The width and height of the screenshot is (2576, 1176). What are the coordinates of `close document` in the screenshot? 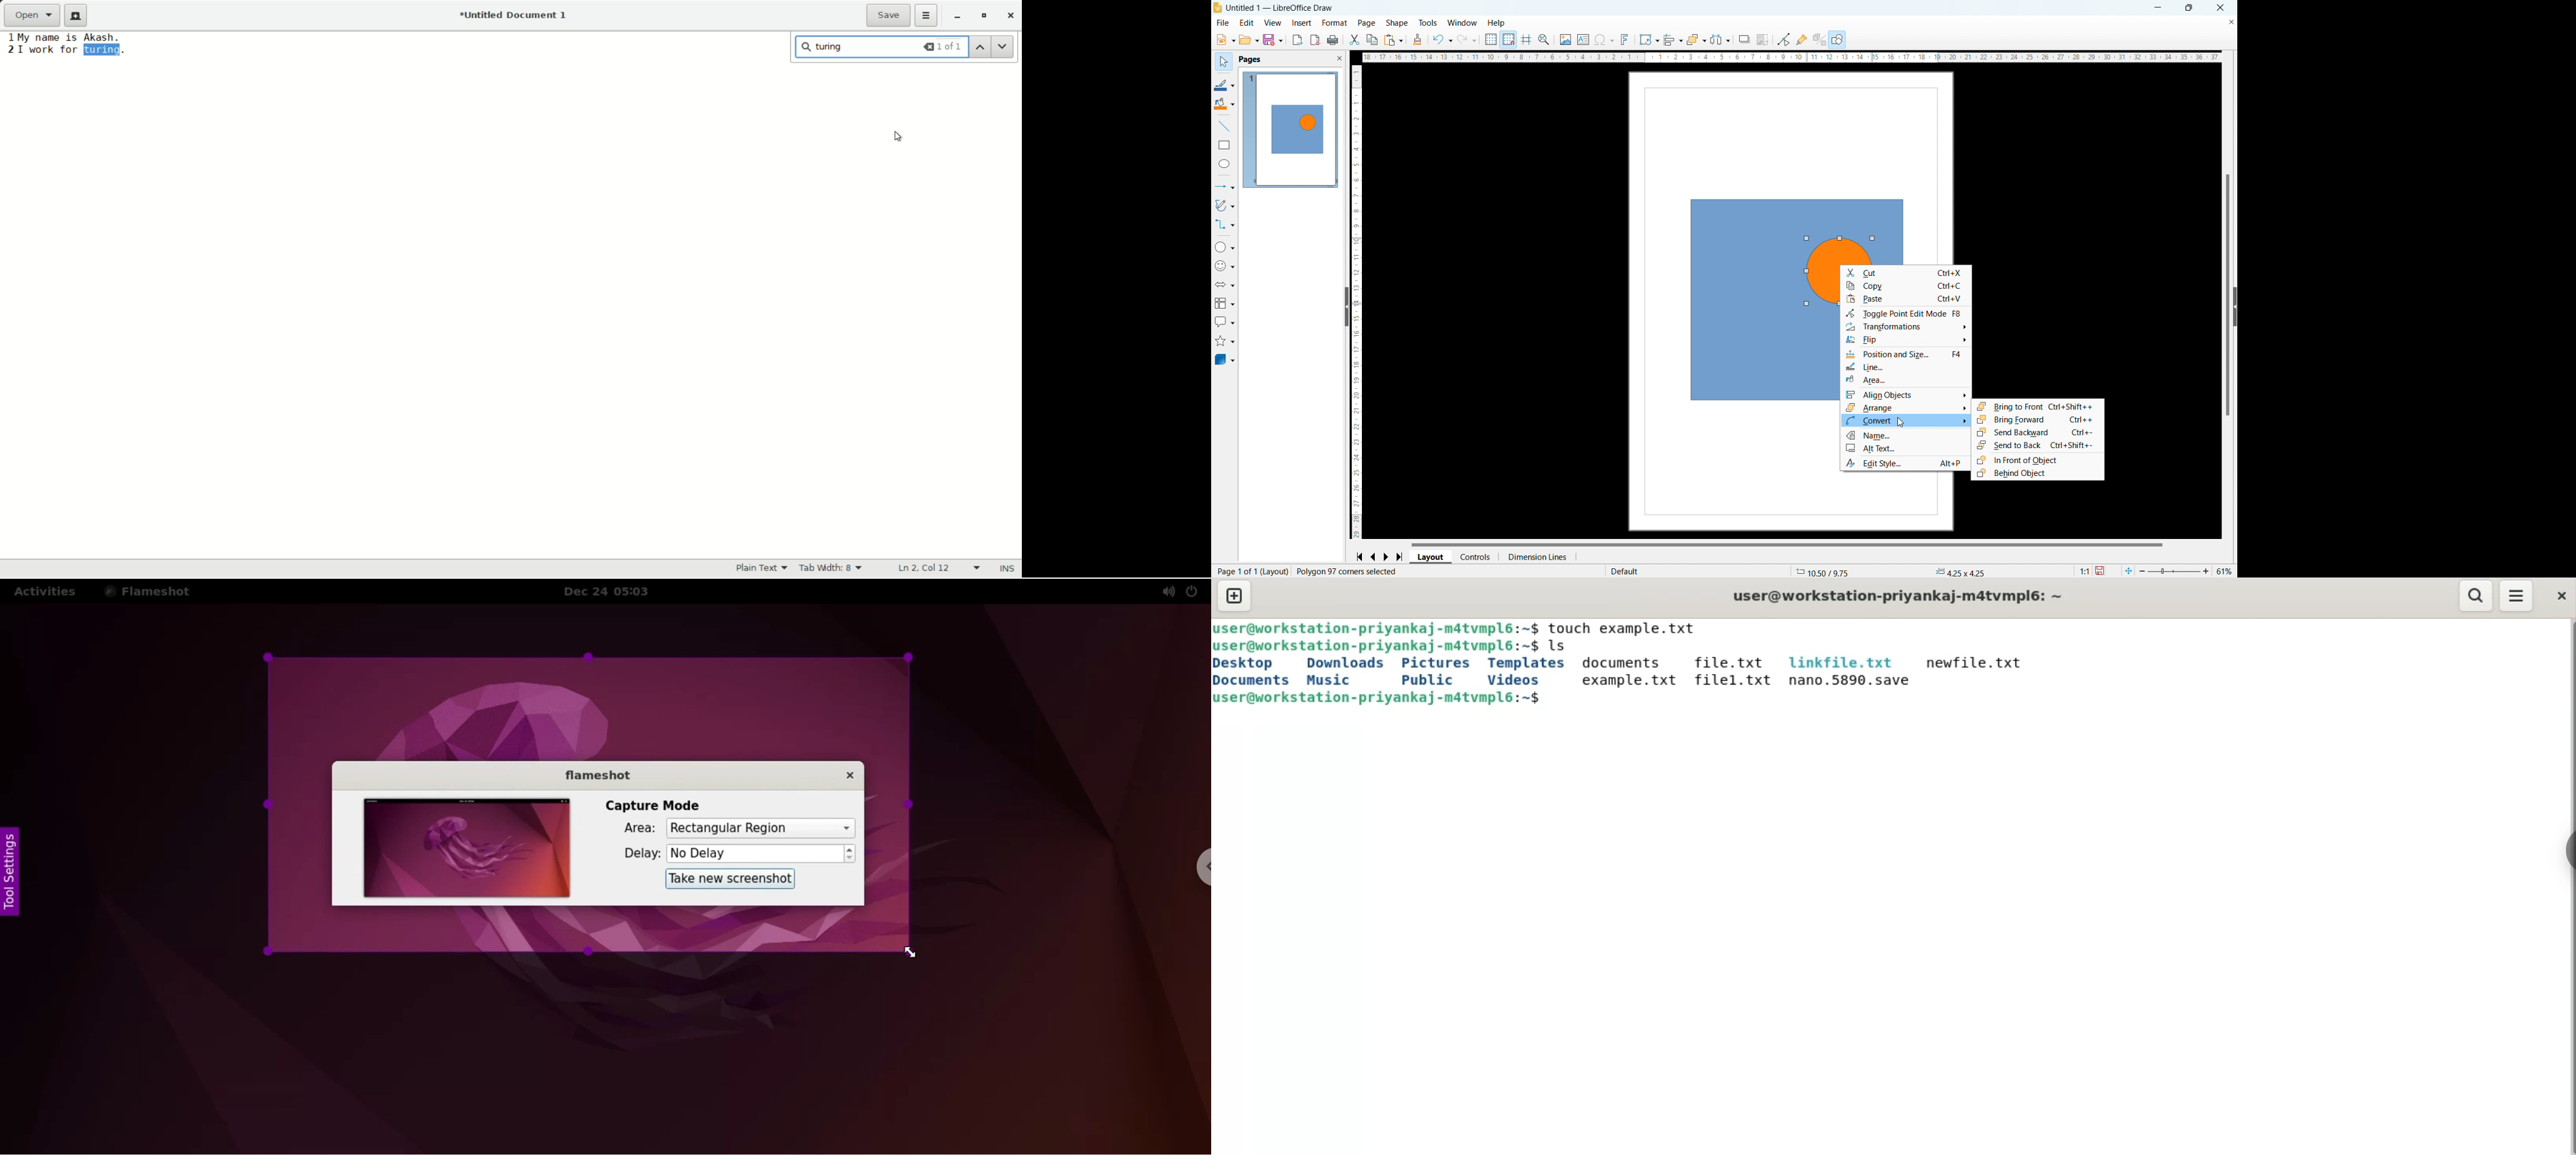 It's located at (2231, 21).